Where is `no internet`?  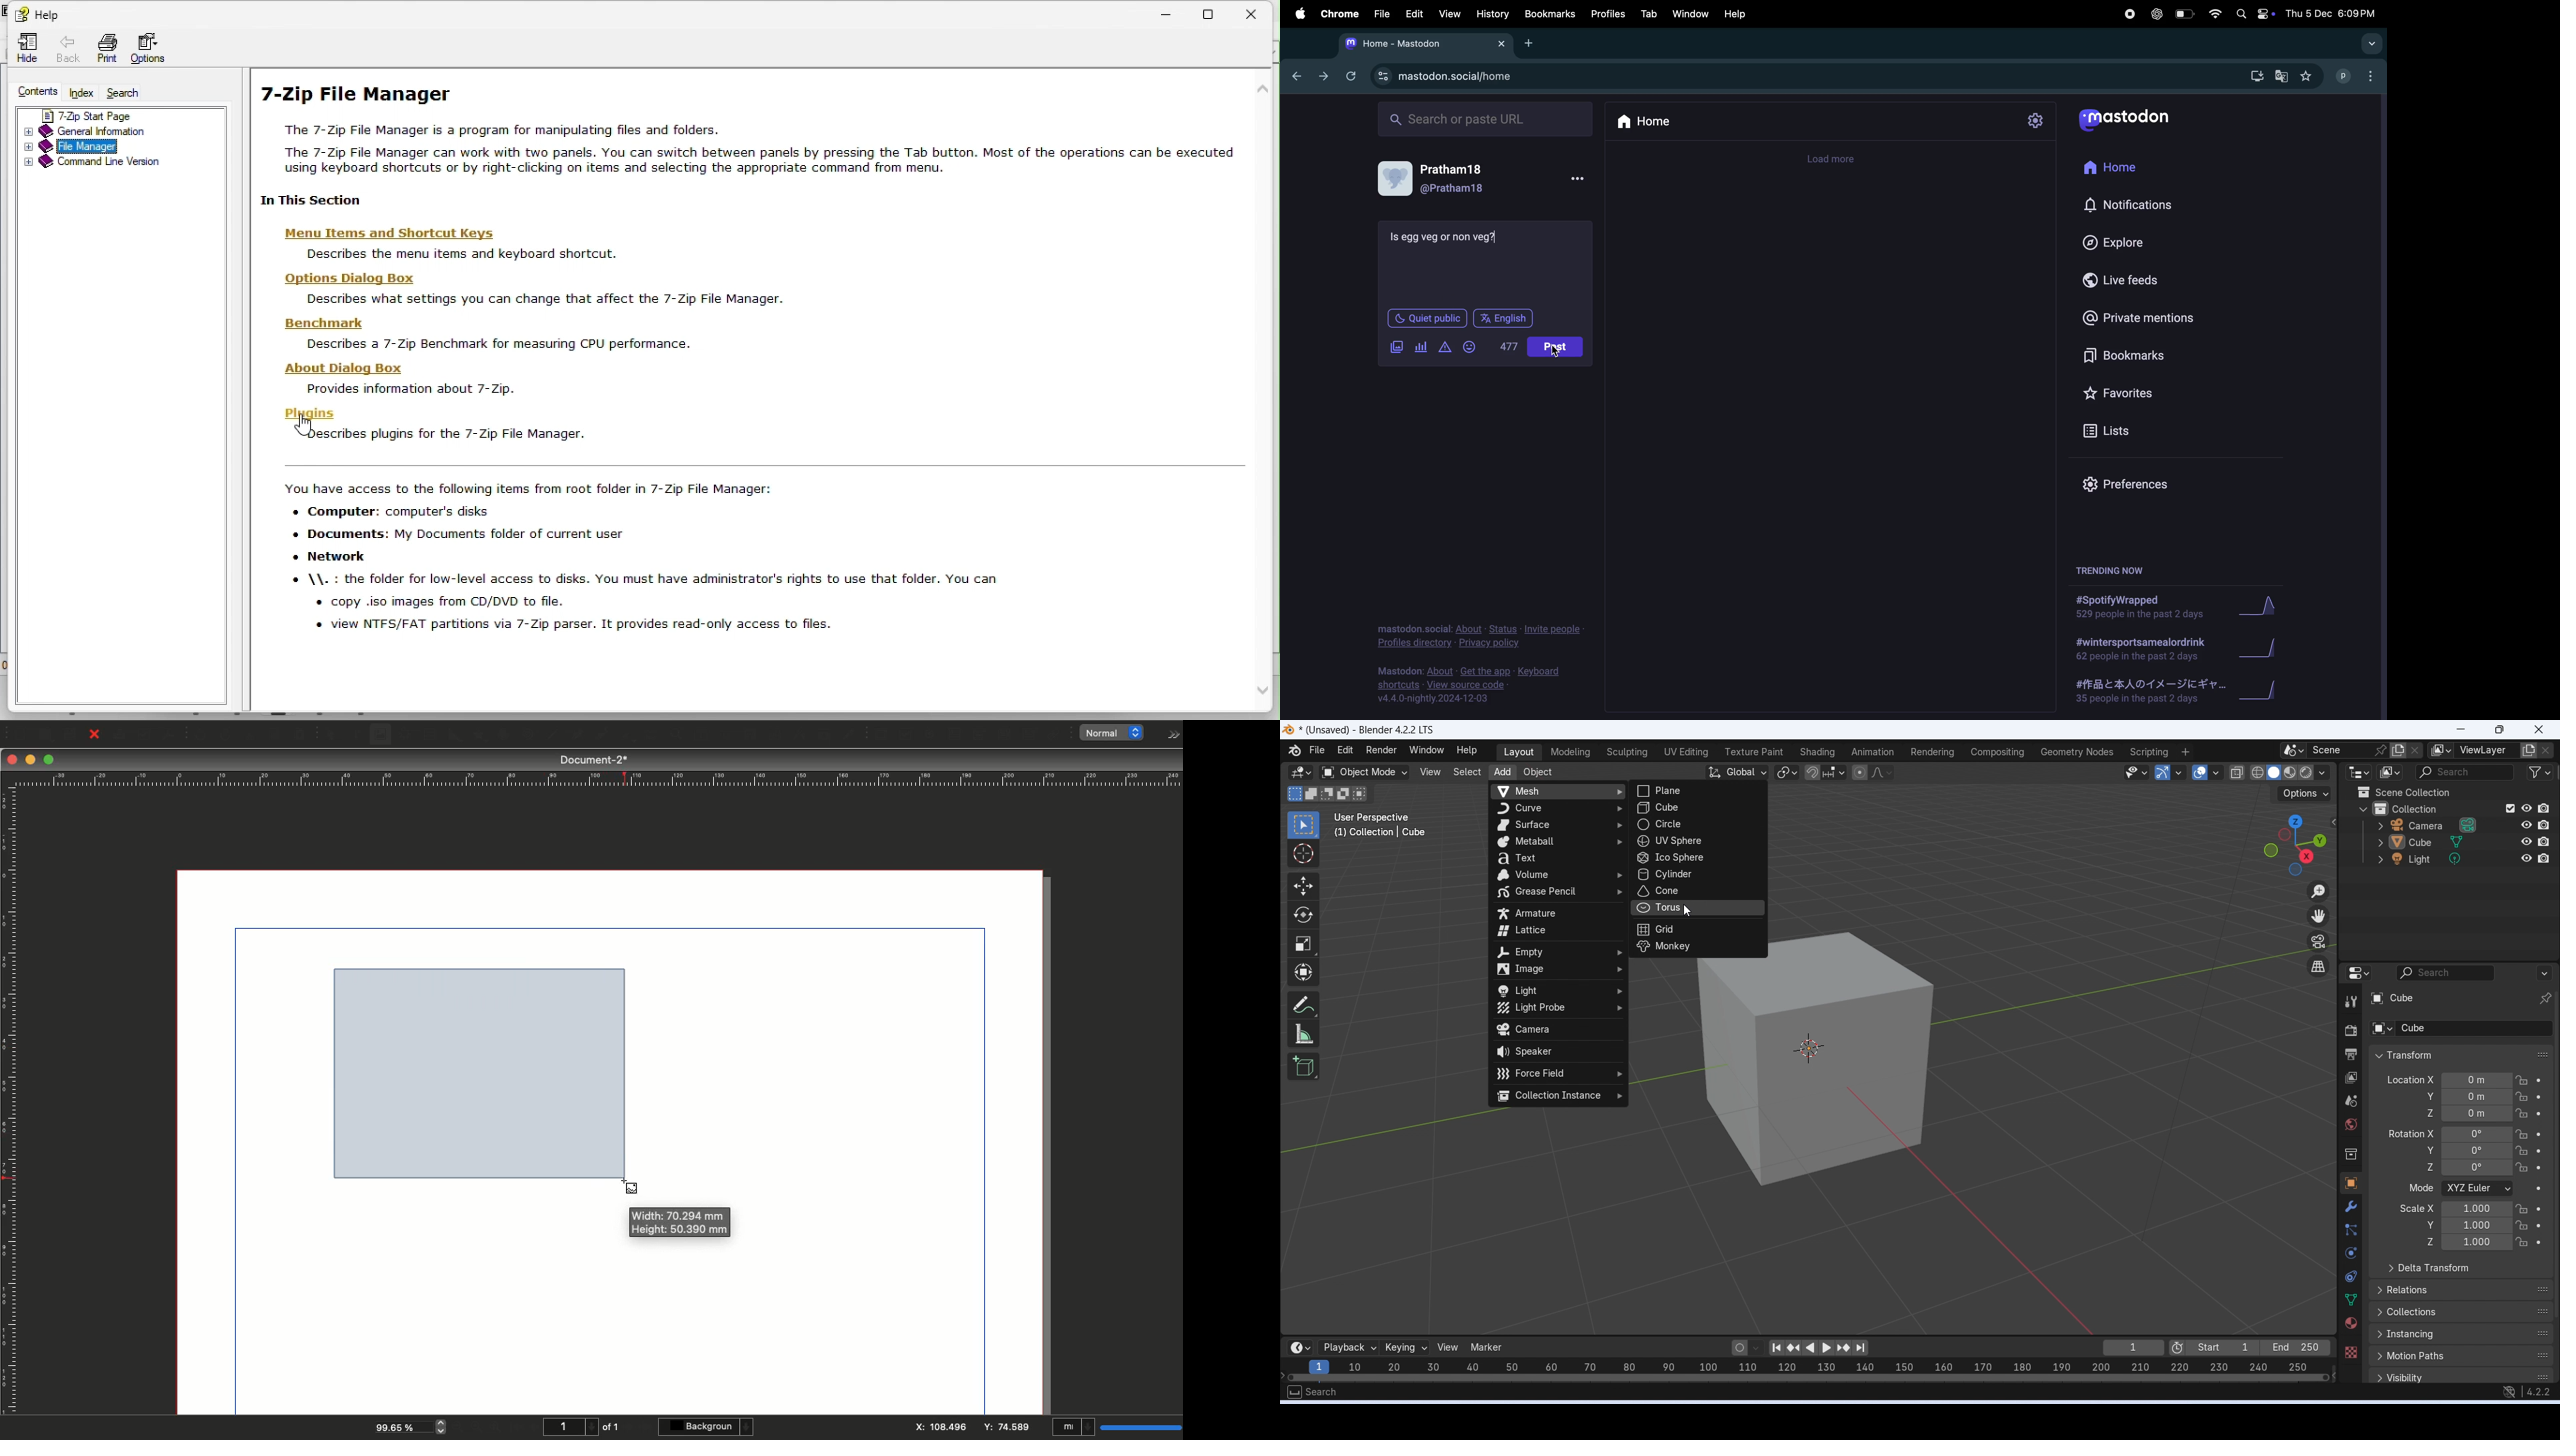 no internet is located at coordinates (2509, 1393).